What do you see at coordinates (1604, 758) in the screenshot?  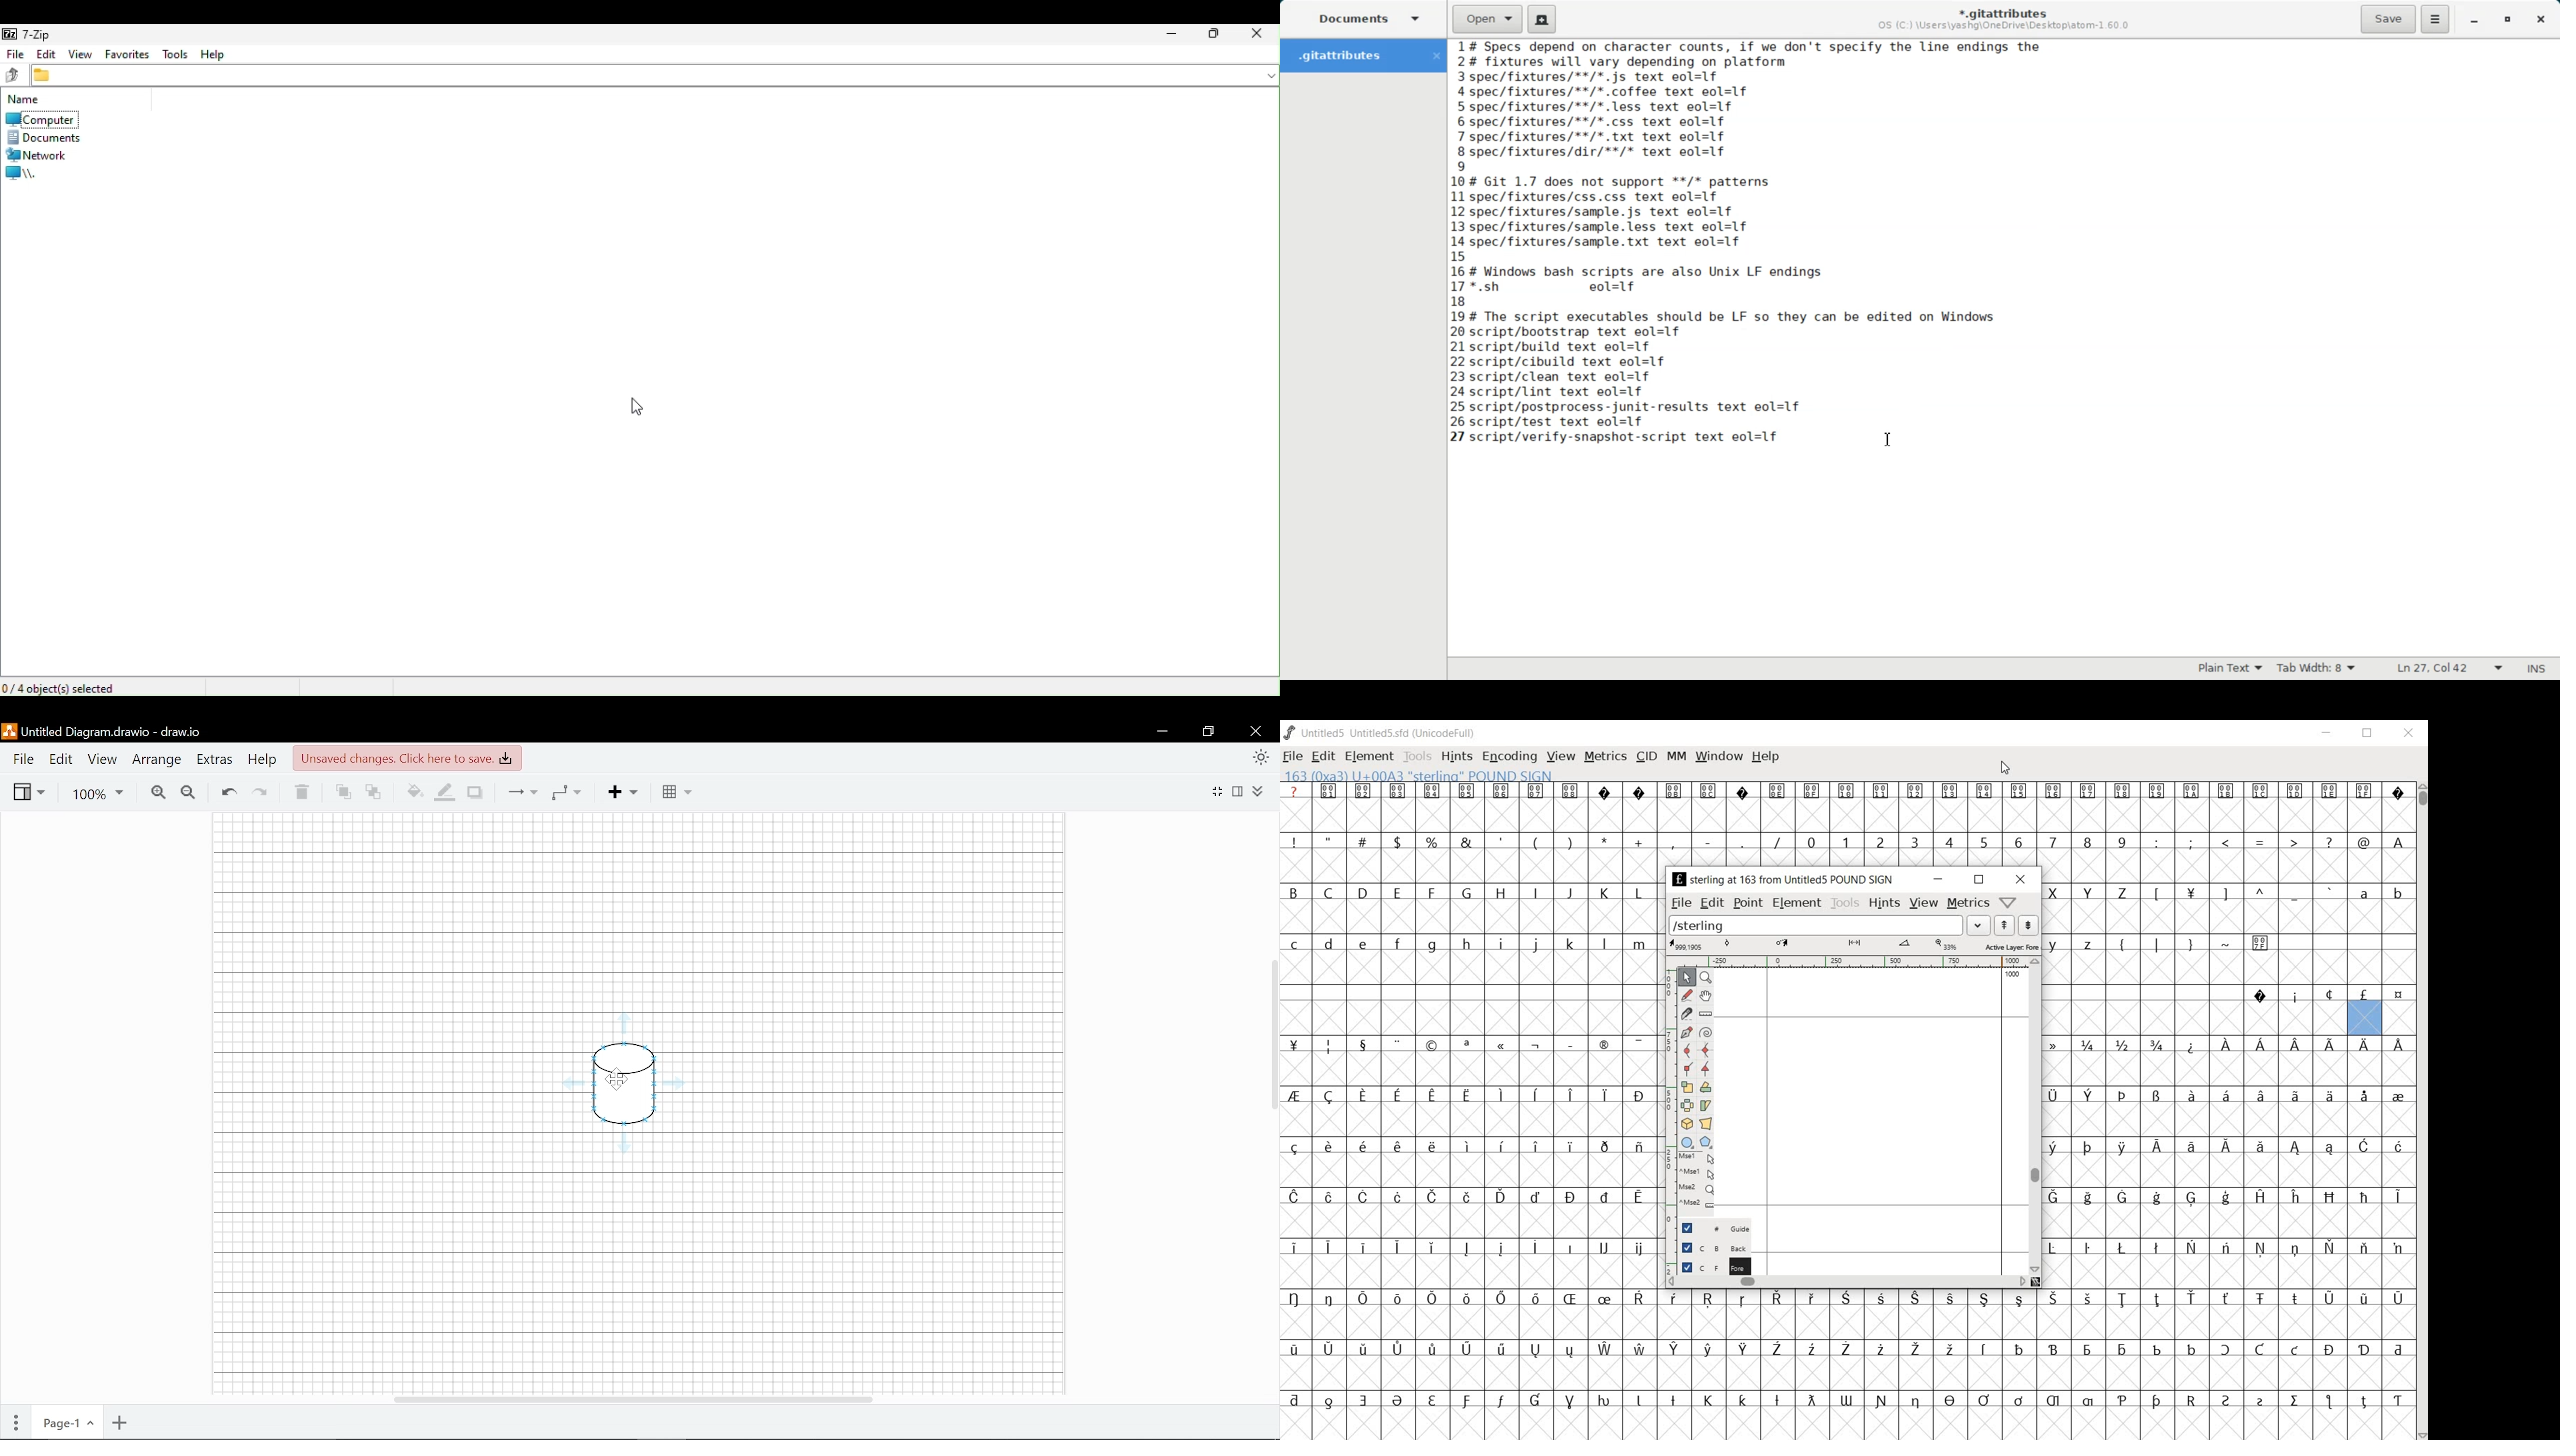 I see `METRICS` at bounding box center [1604, 758].